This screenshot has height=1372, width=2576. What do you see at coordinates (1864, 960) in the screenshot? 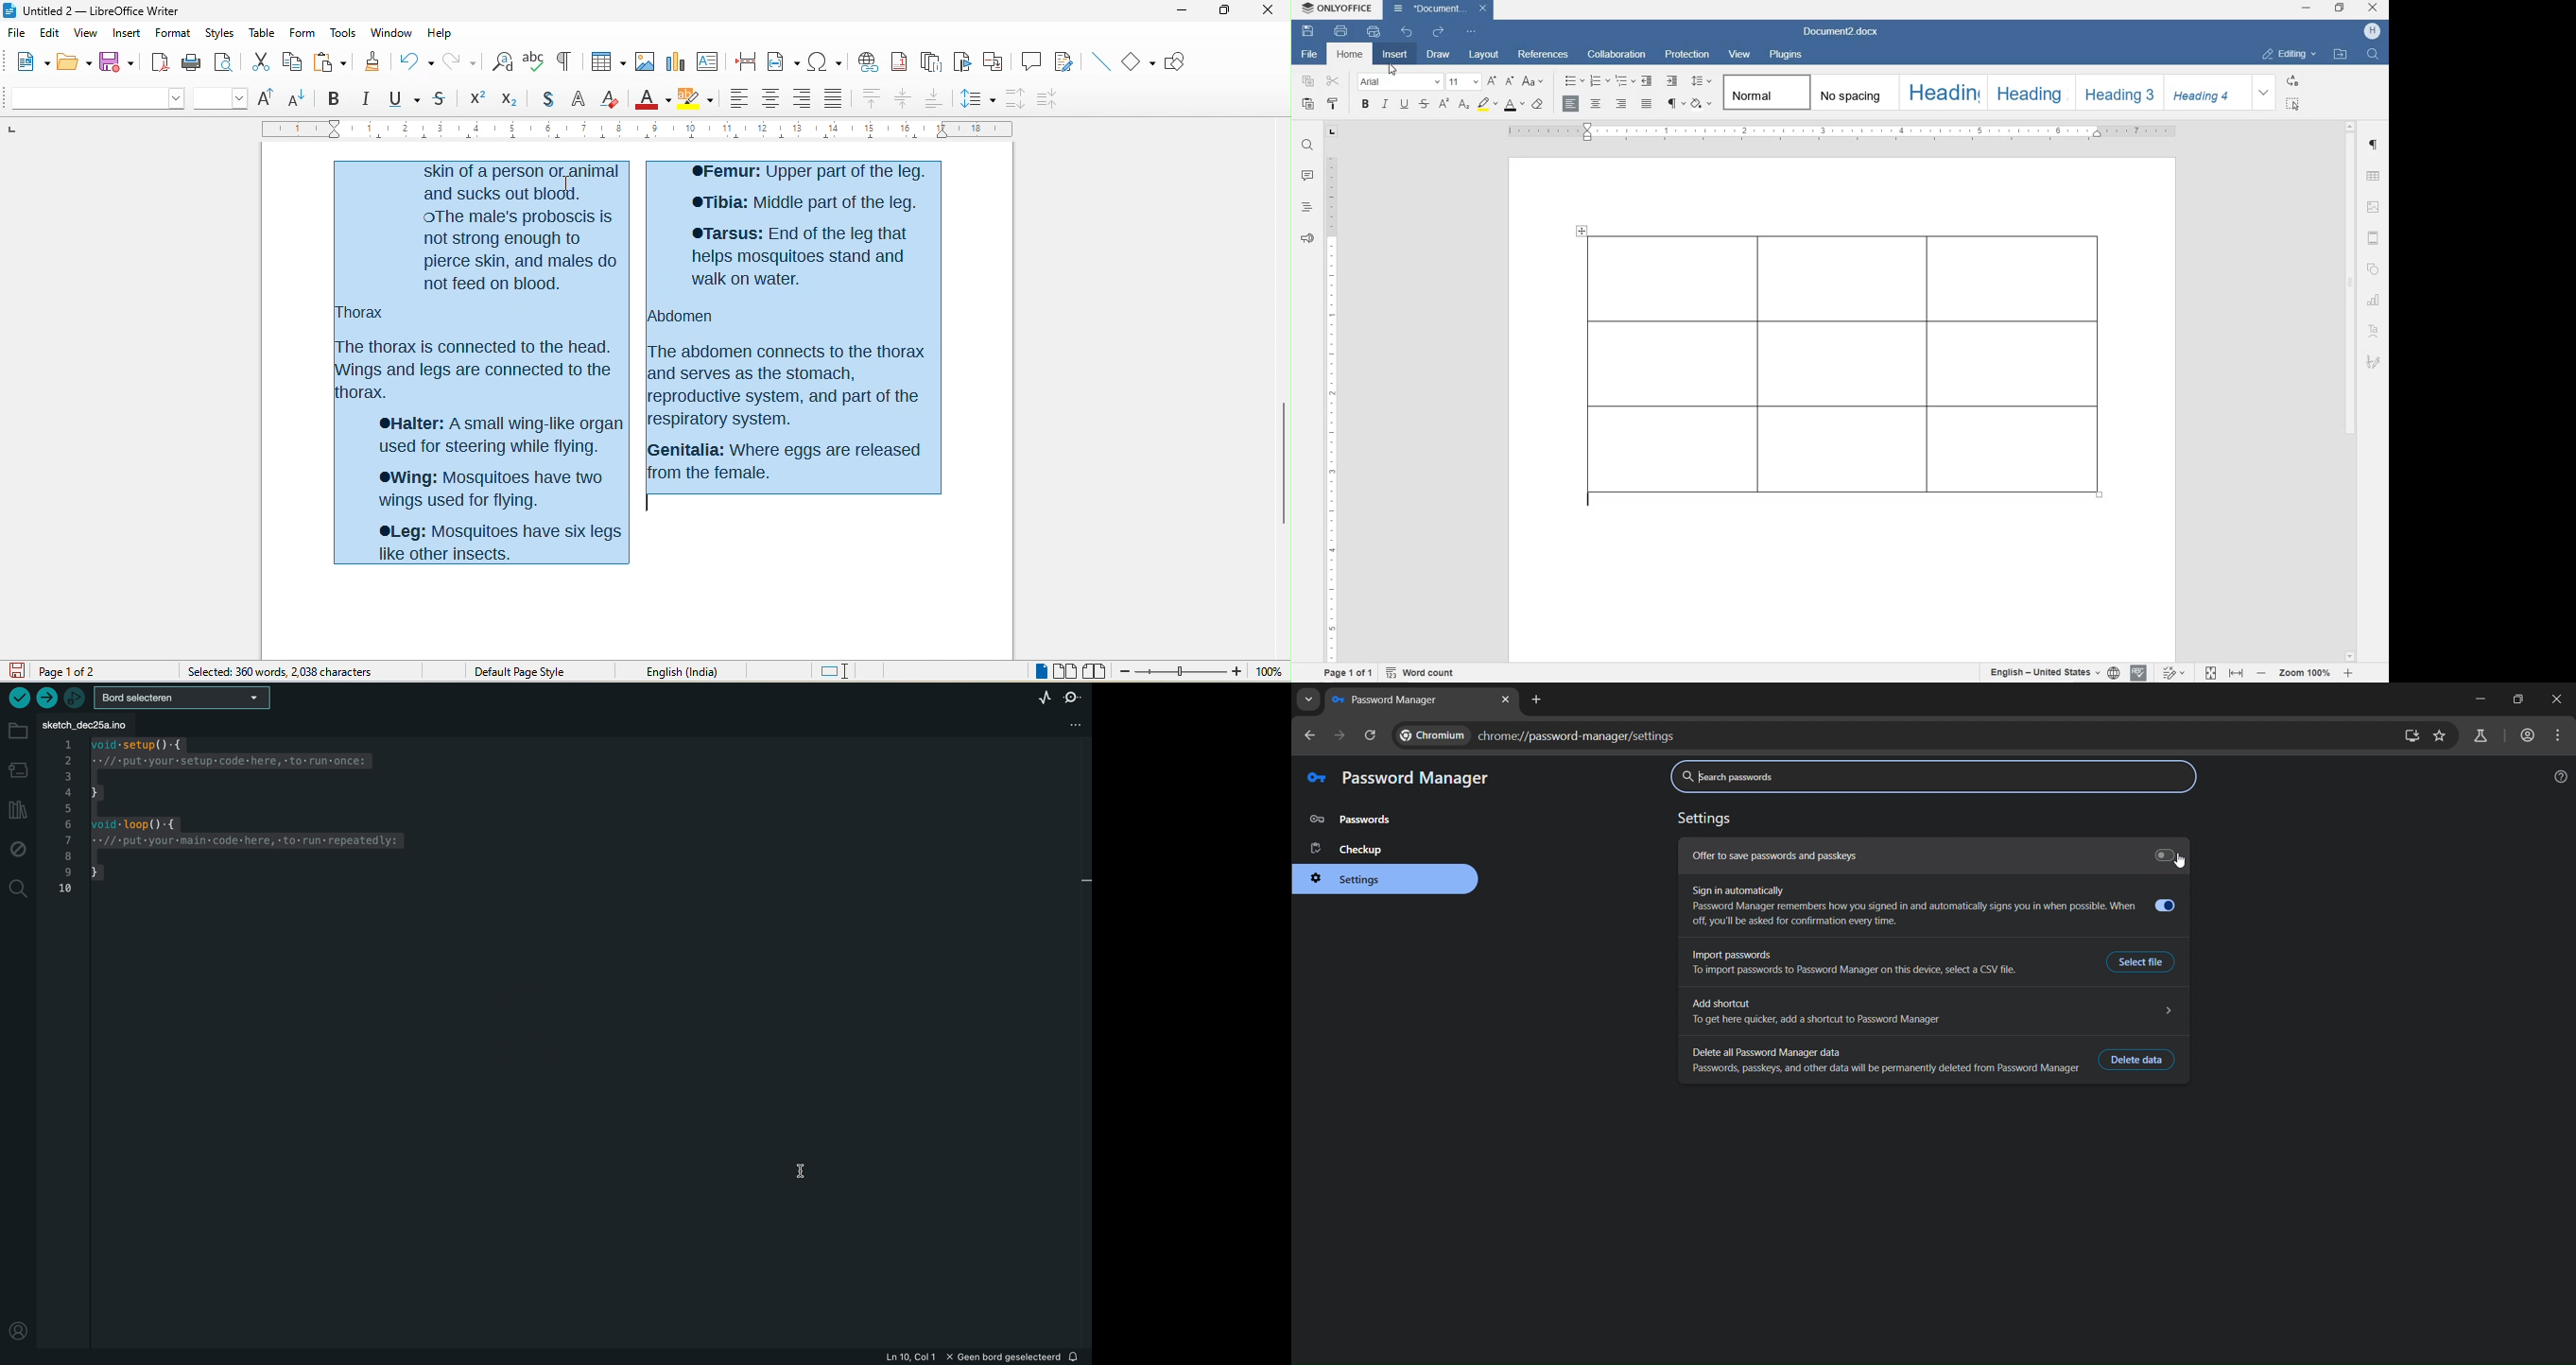
I see `Import passwordsTo import passwords to Password Manager on this device, select a CSV file.` at bounding box center [1864, 960].